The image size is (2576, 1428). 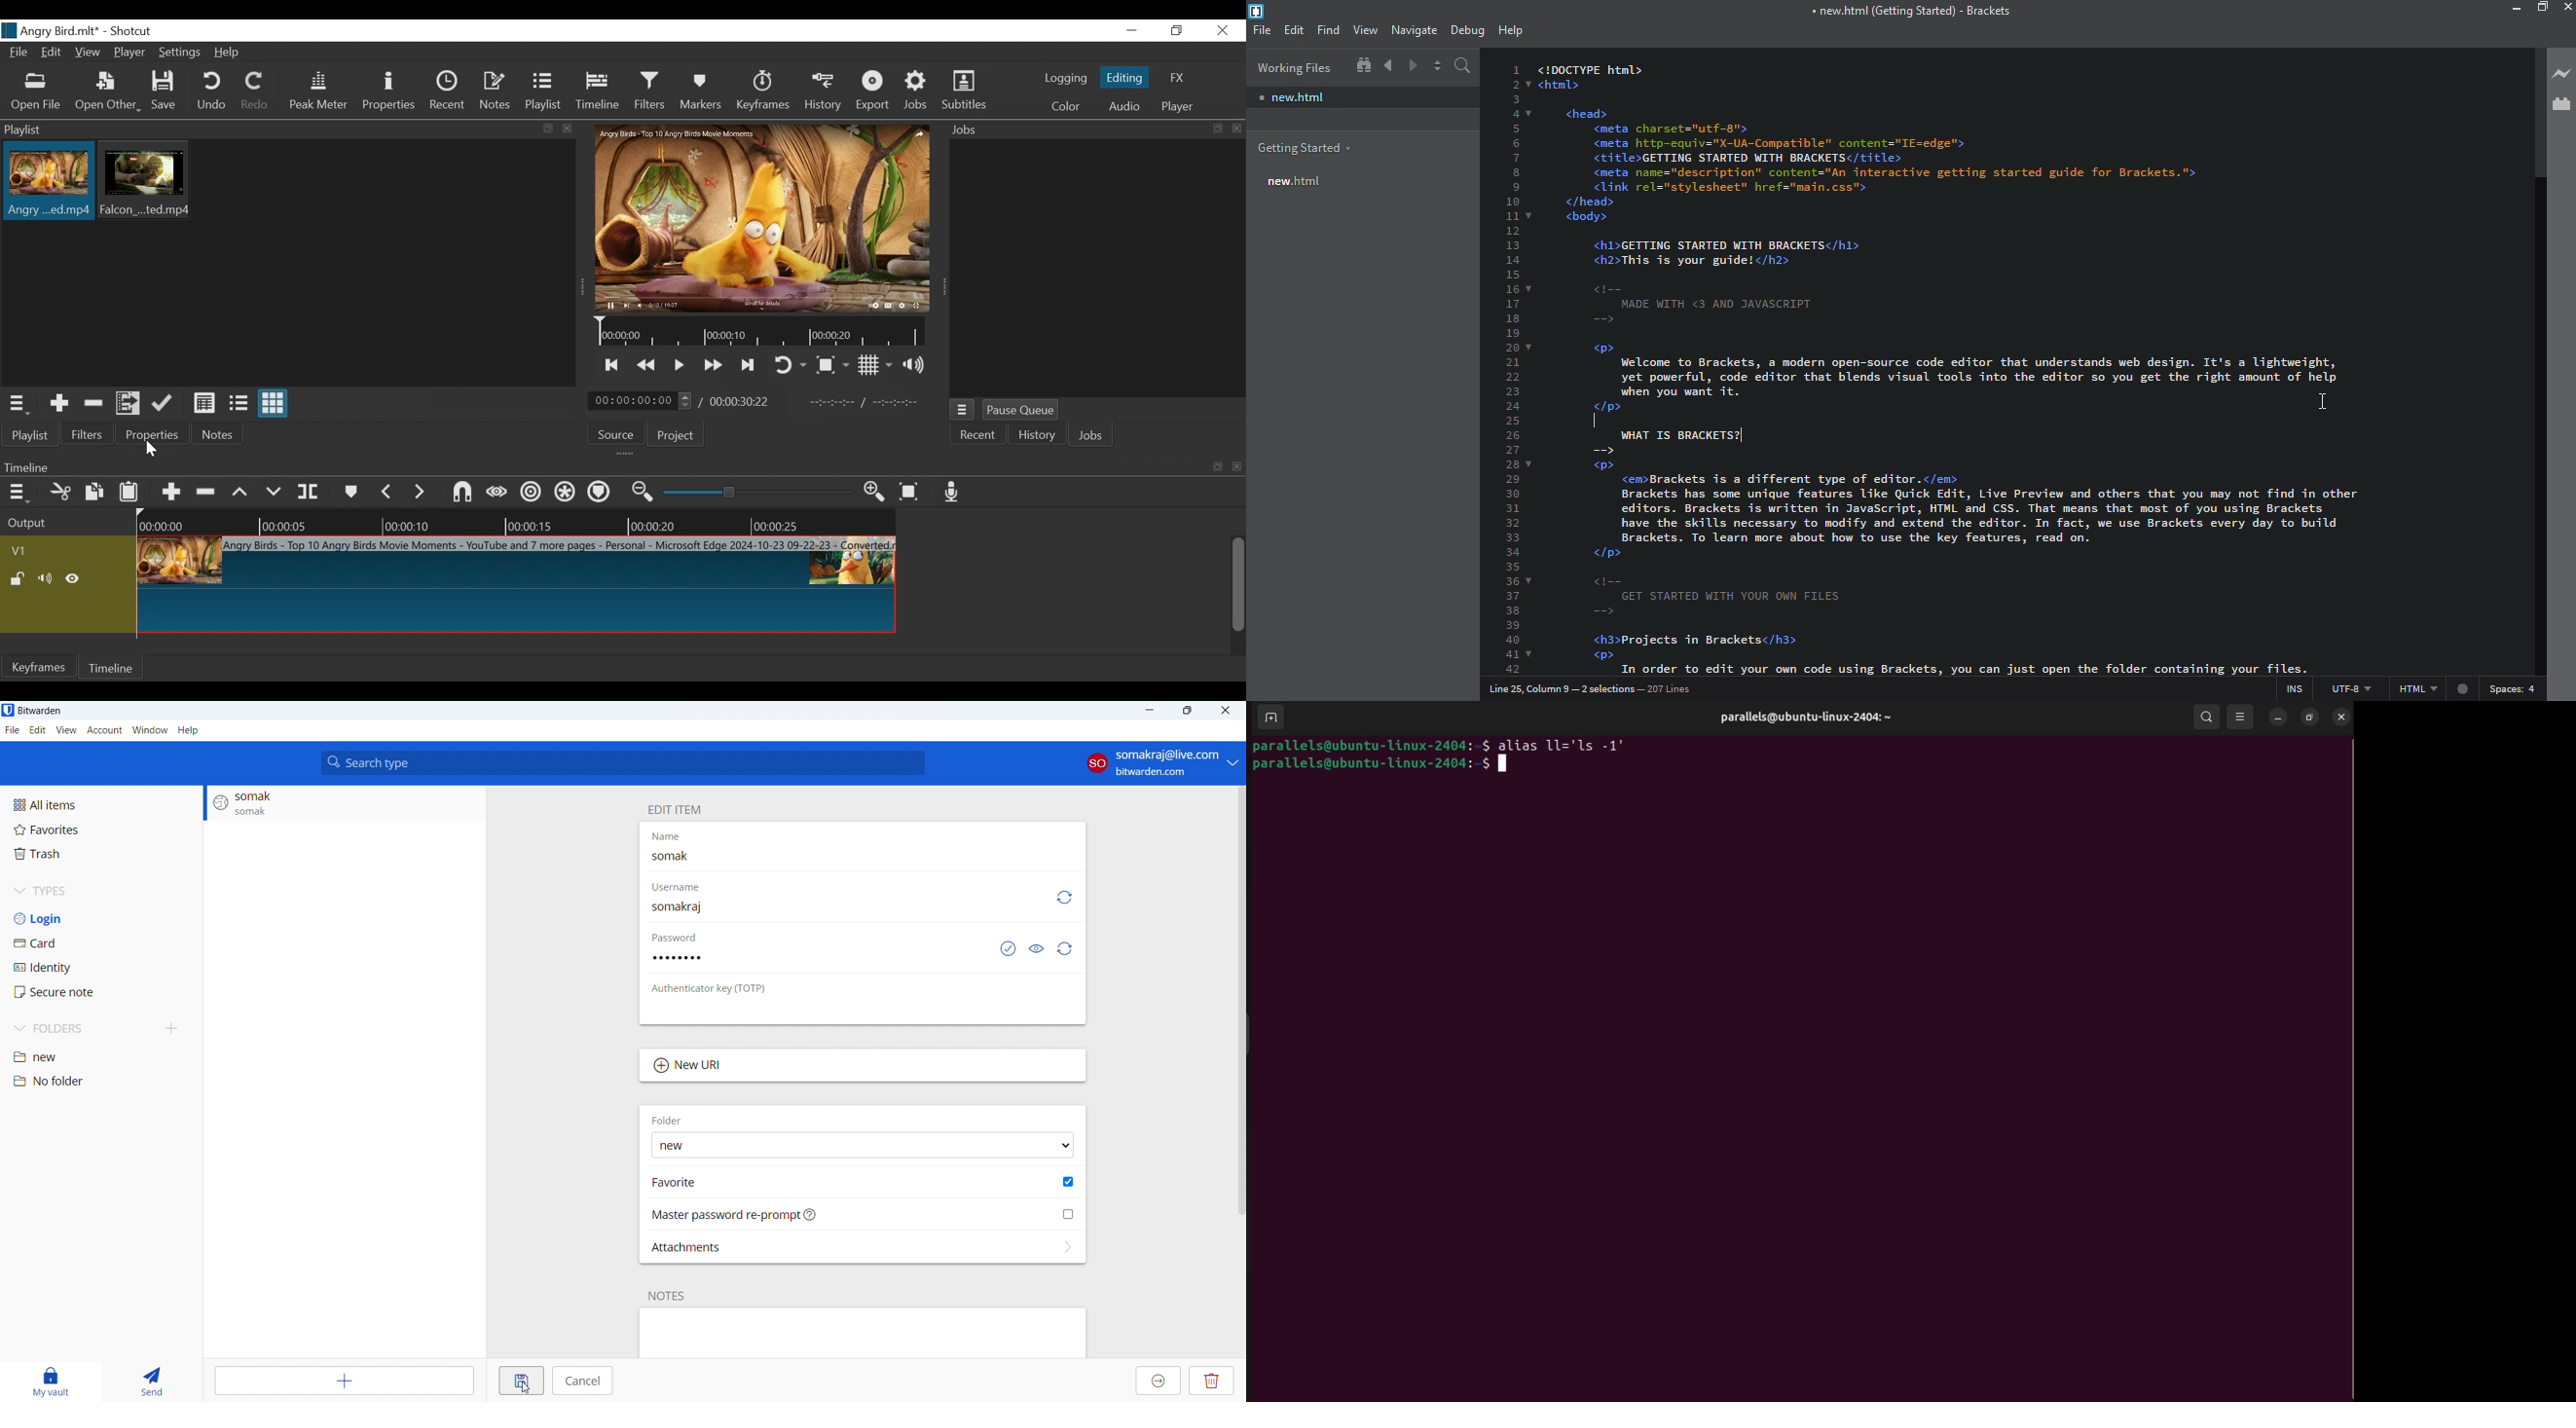 What do you see at coordinates (317, 94) in the screenshot?
I see `Peak Meter` at bounding box center [317, 94].